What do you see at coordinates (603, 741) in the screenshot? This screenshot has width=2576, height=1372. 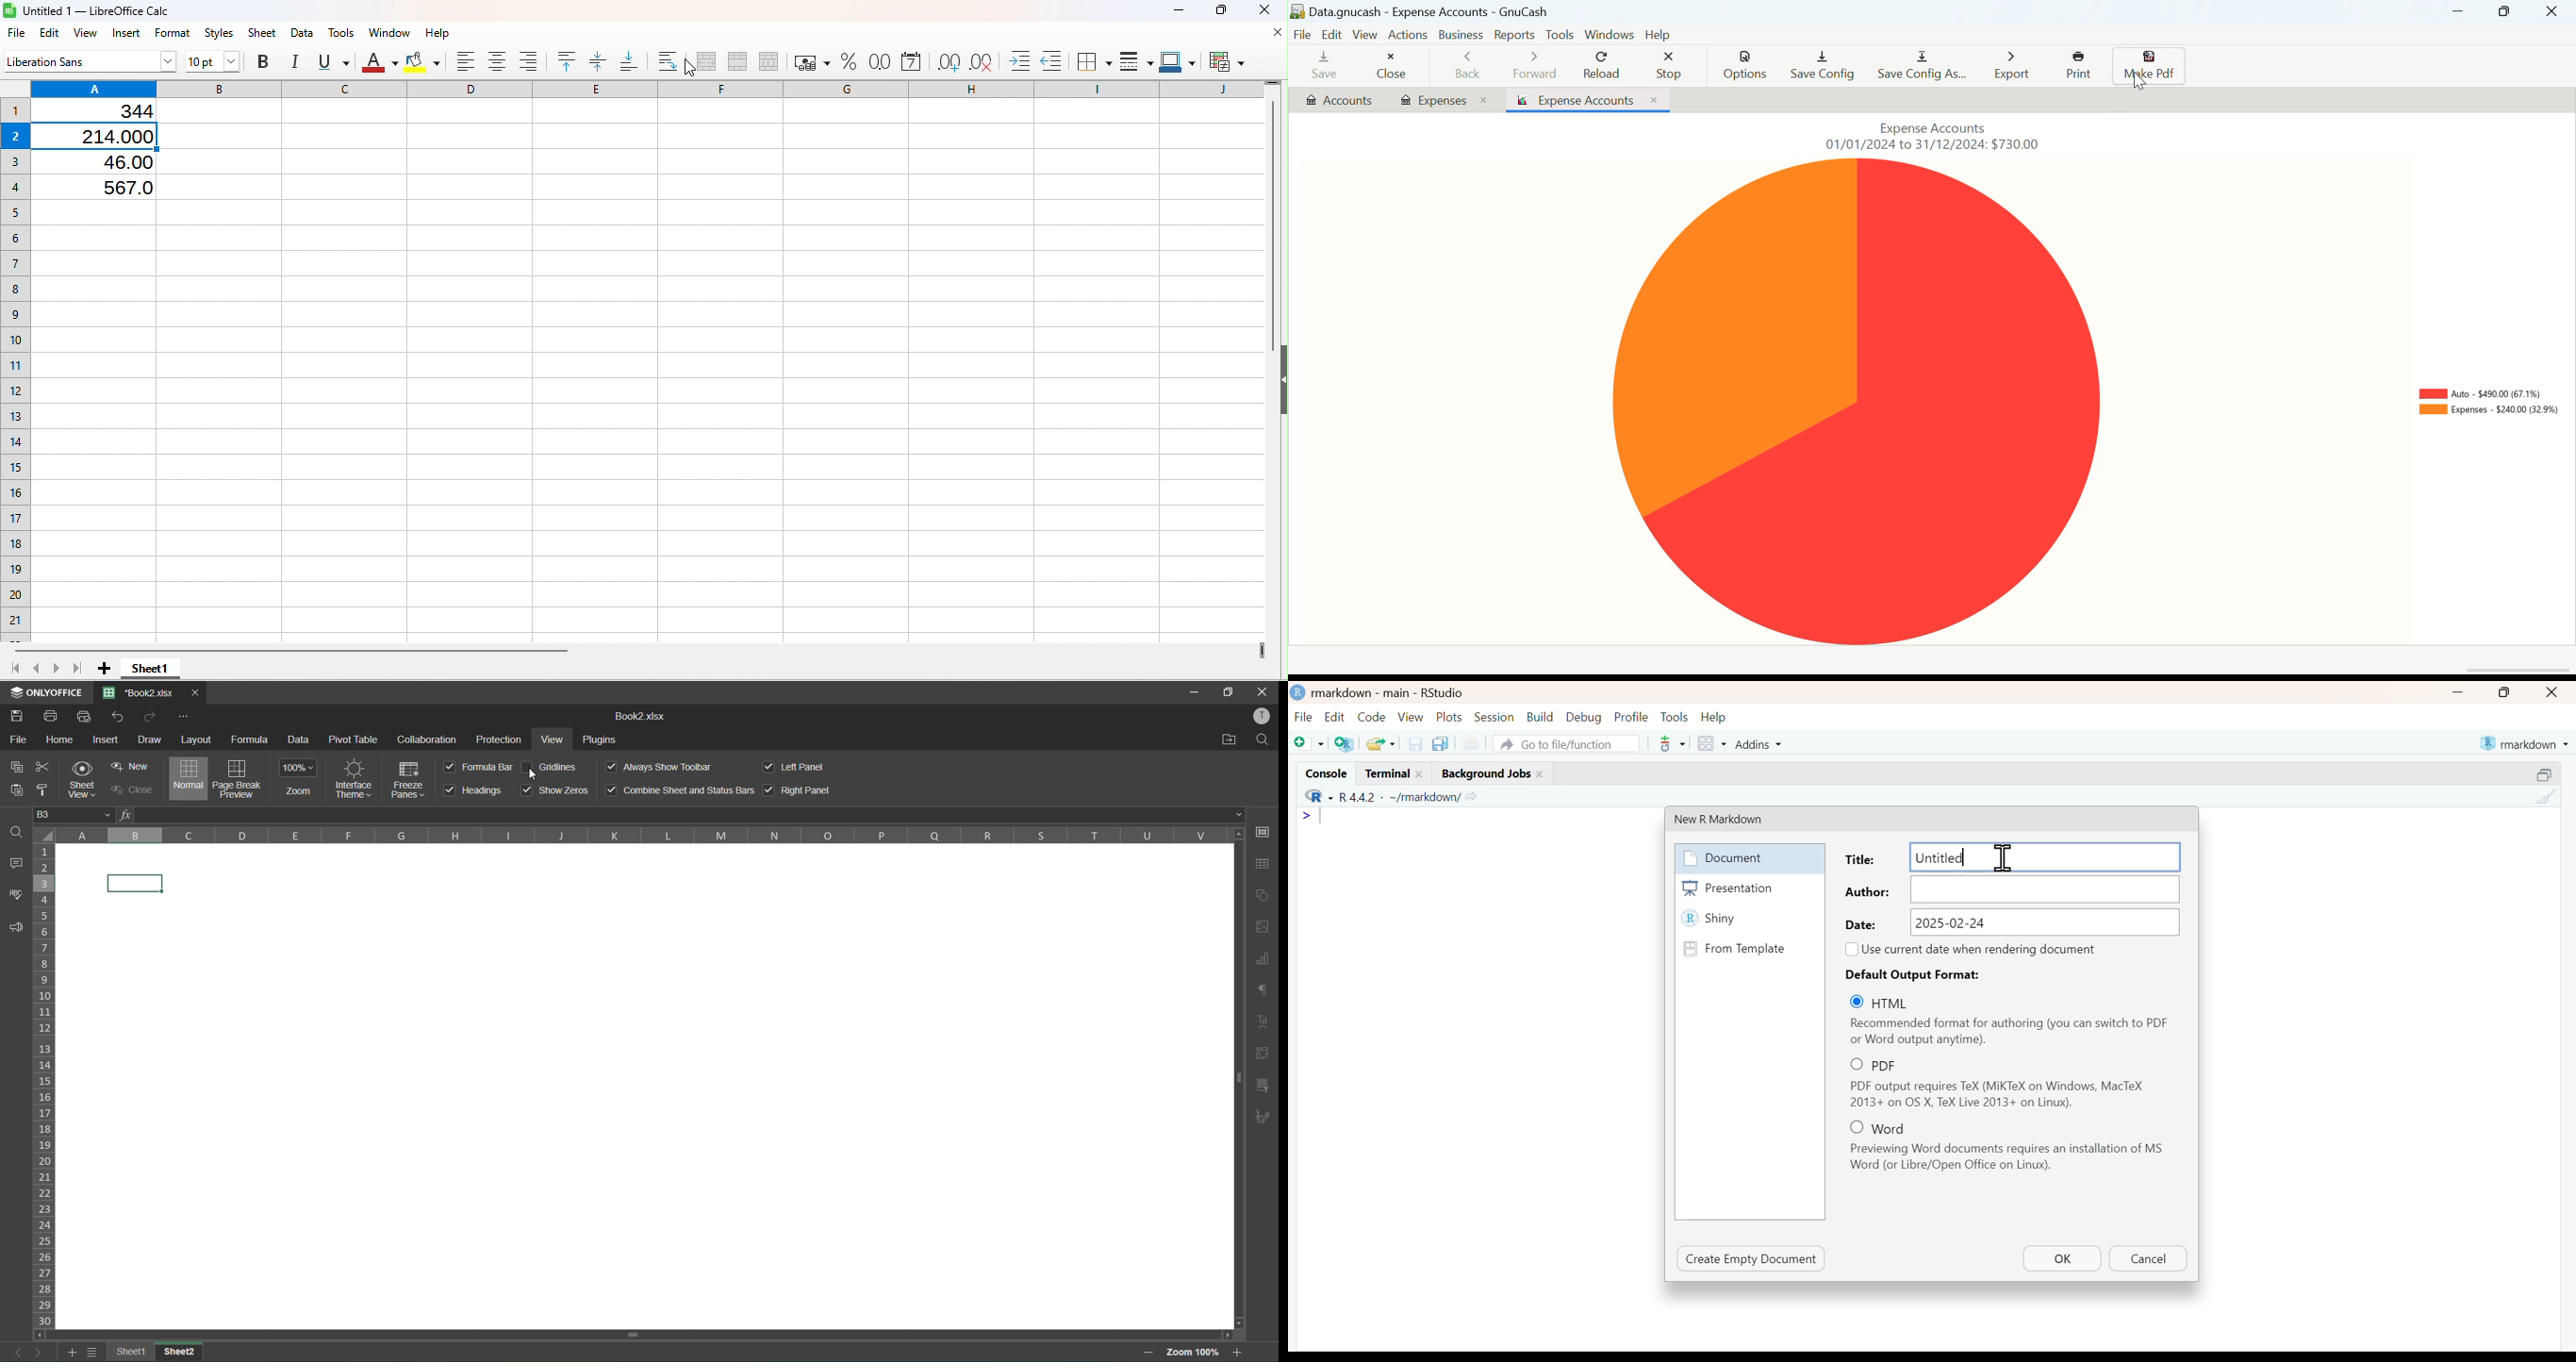 I see `plugins` at bounding box center [603, 741].